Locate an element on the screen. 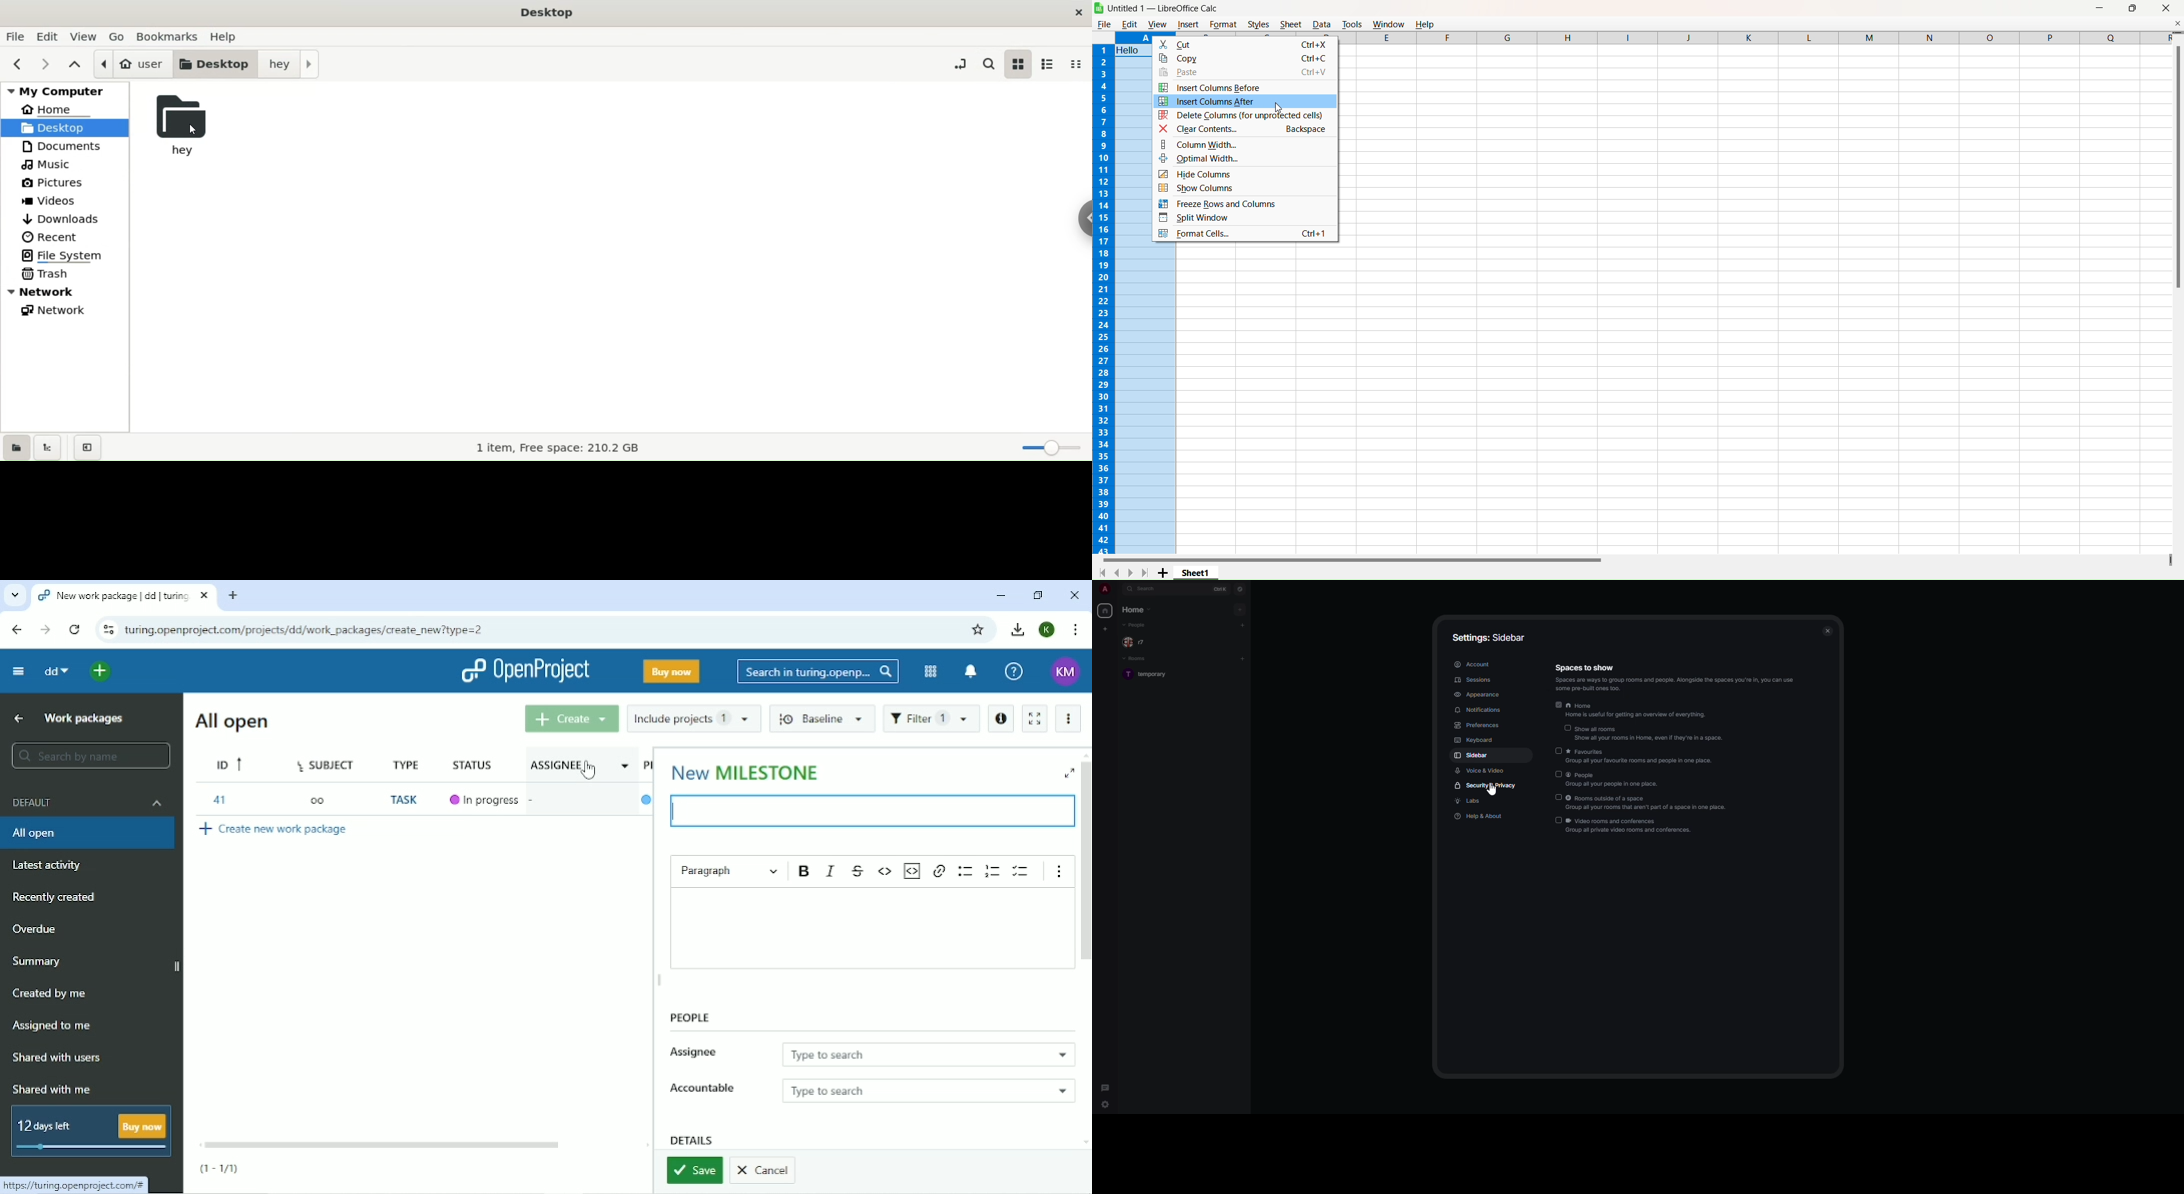  untitled 1 - LibreOffice Calc is located at coordinates (1168, 8).